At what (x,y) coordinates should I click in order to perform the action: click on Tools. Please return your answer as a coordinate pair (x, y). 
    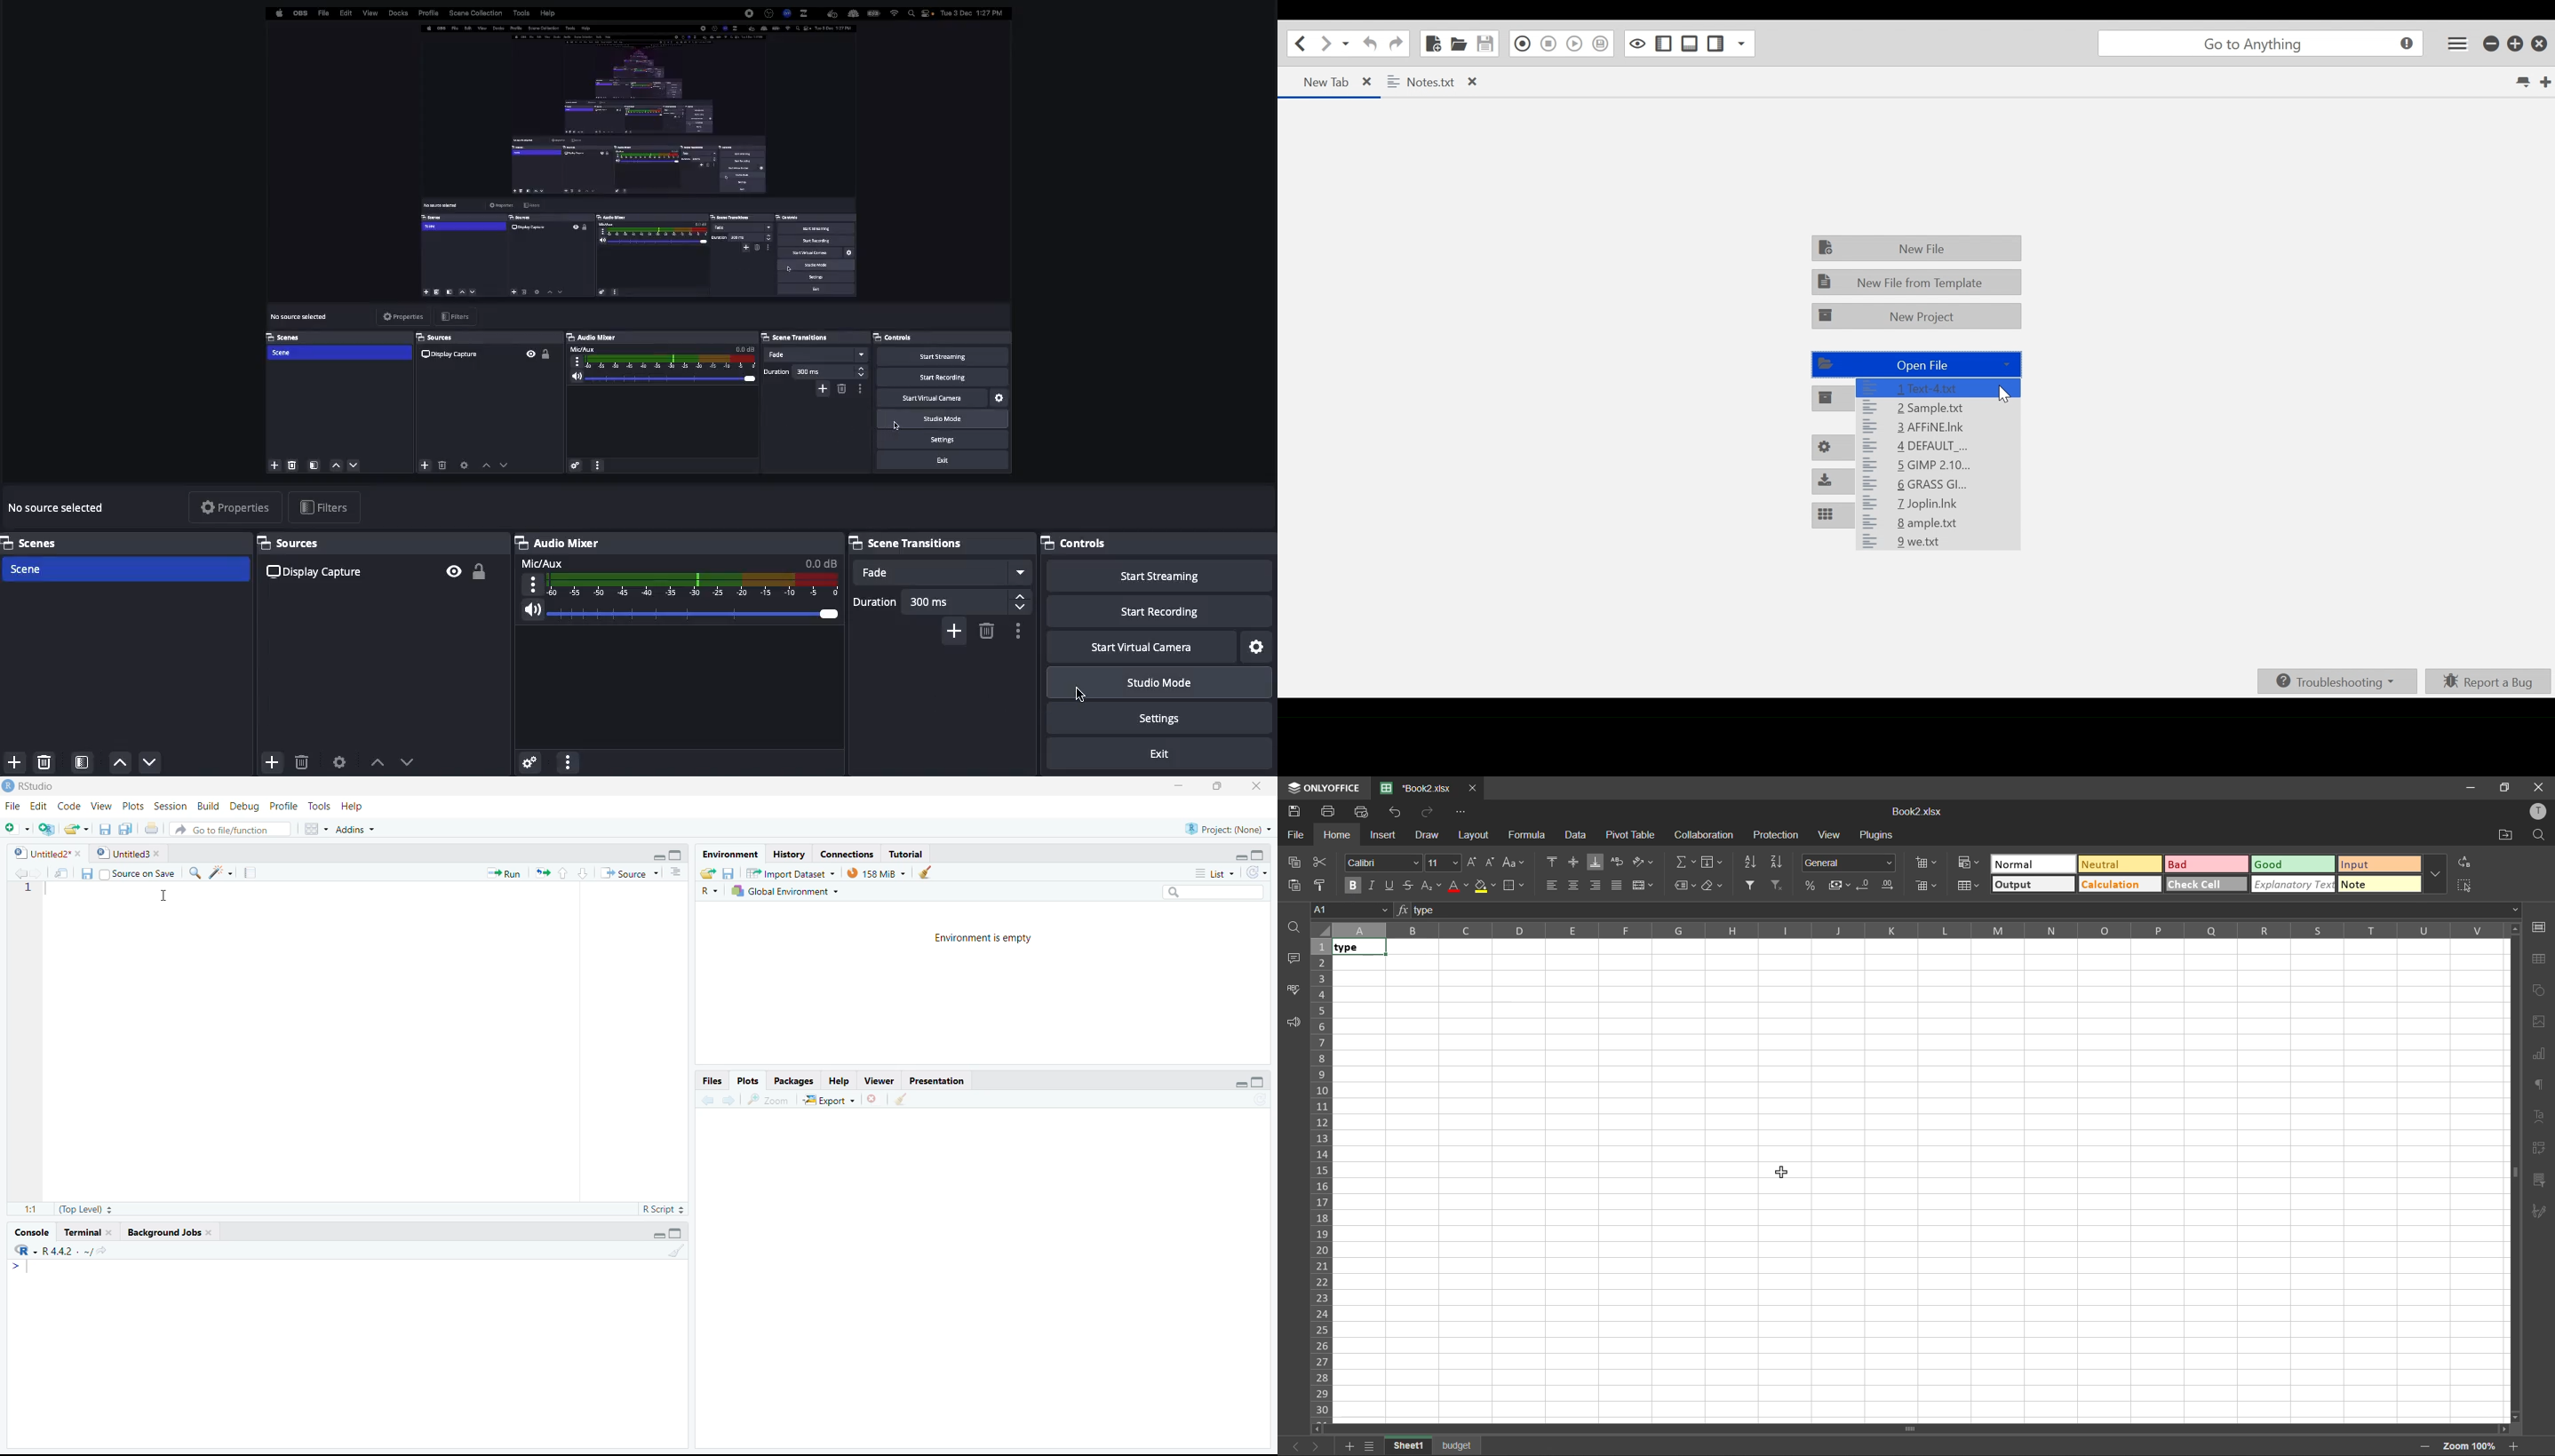
    Looking at the image, I should click on (320, 804).